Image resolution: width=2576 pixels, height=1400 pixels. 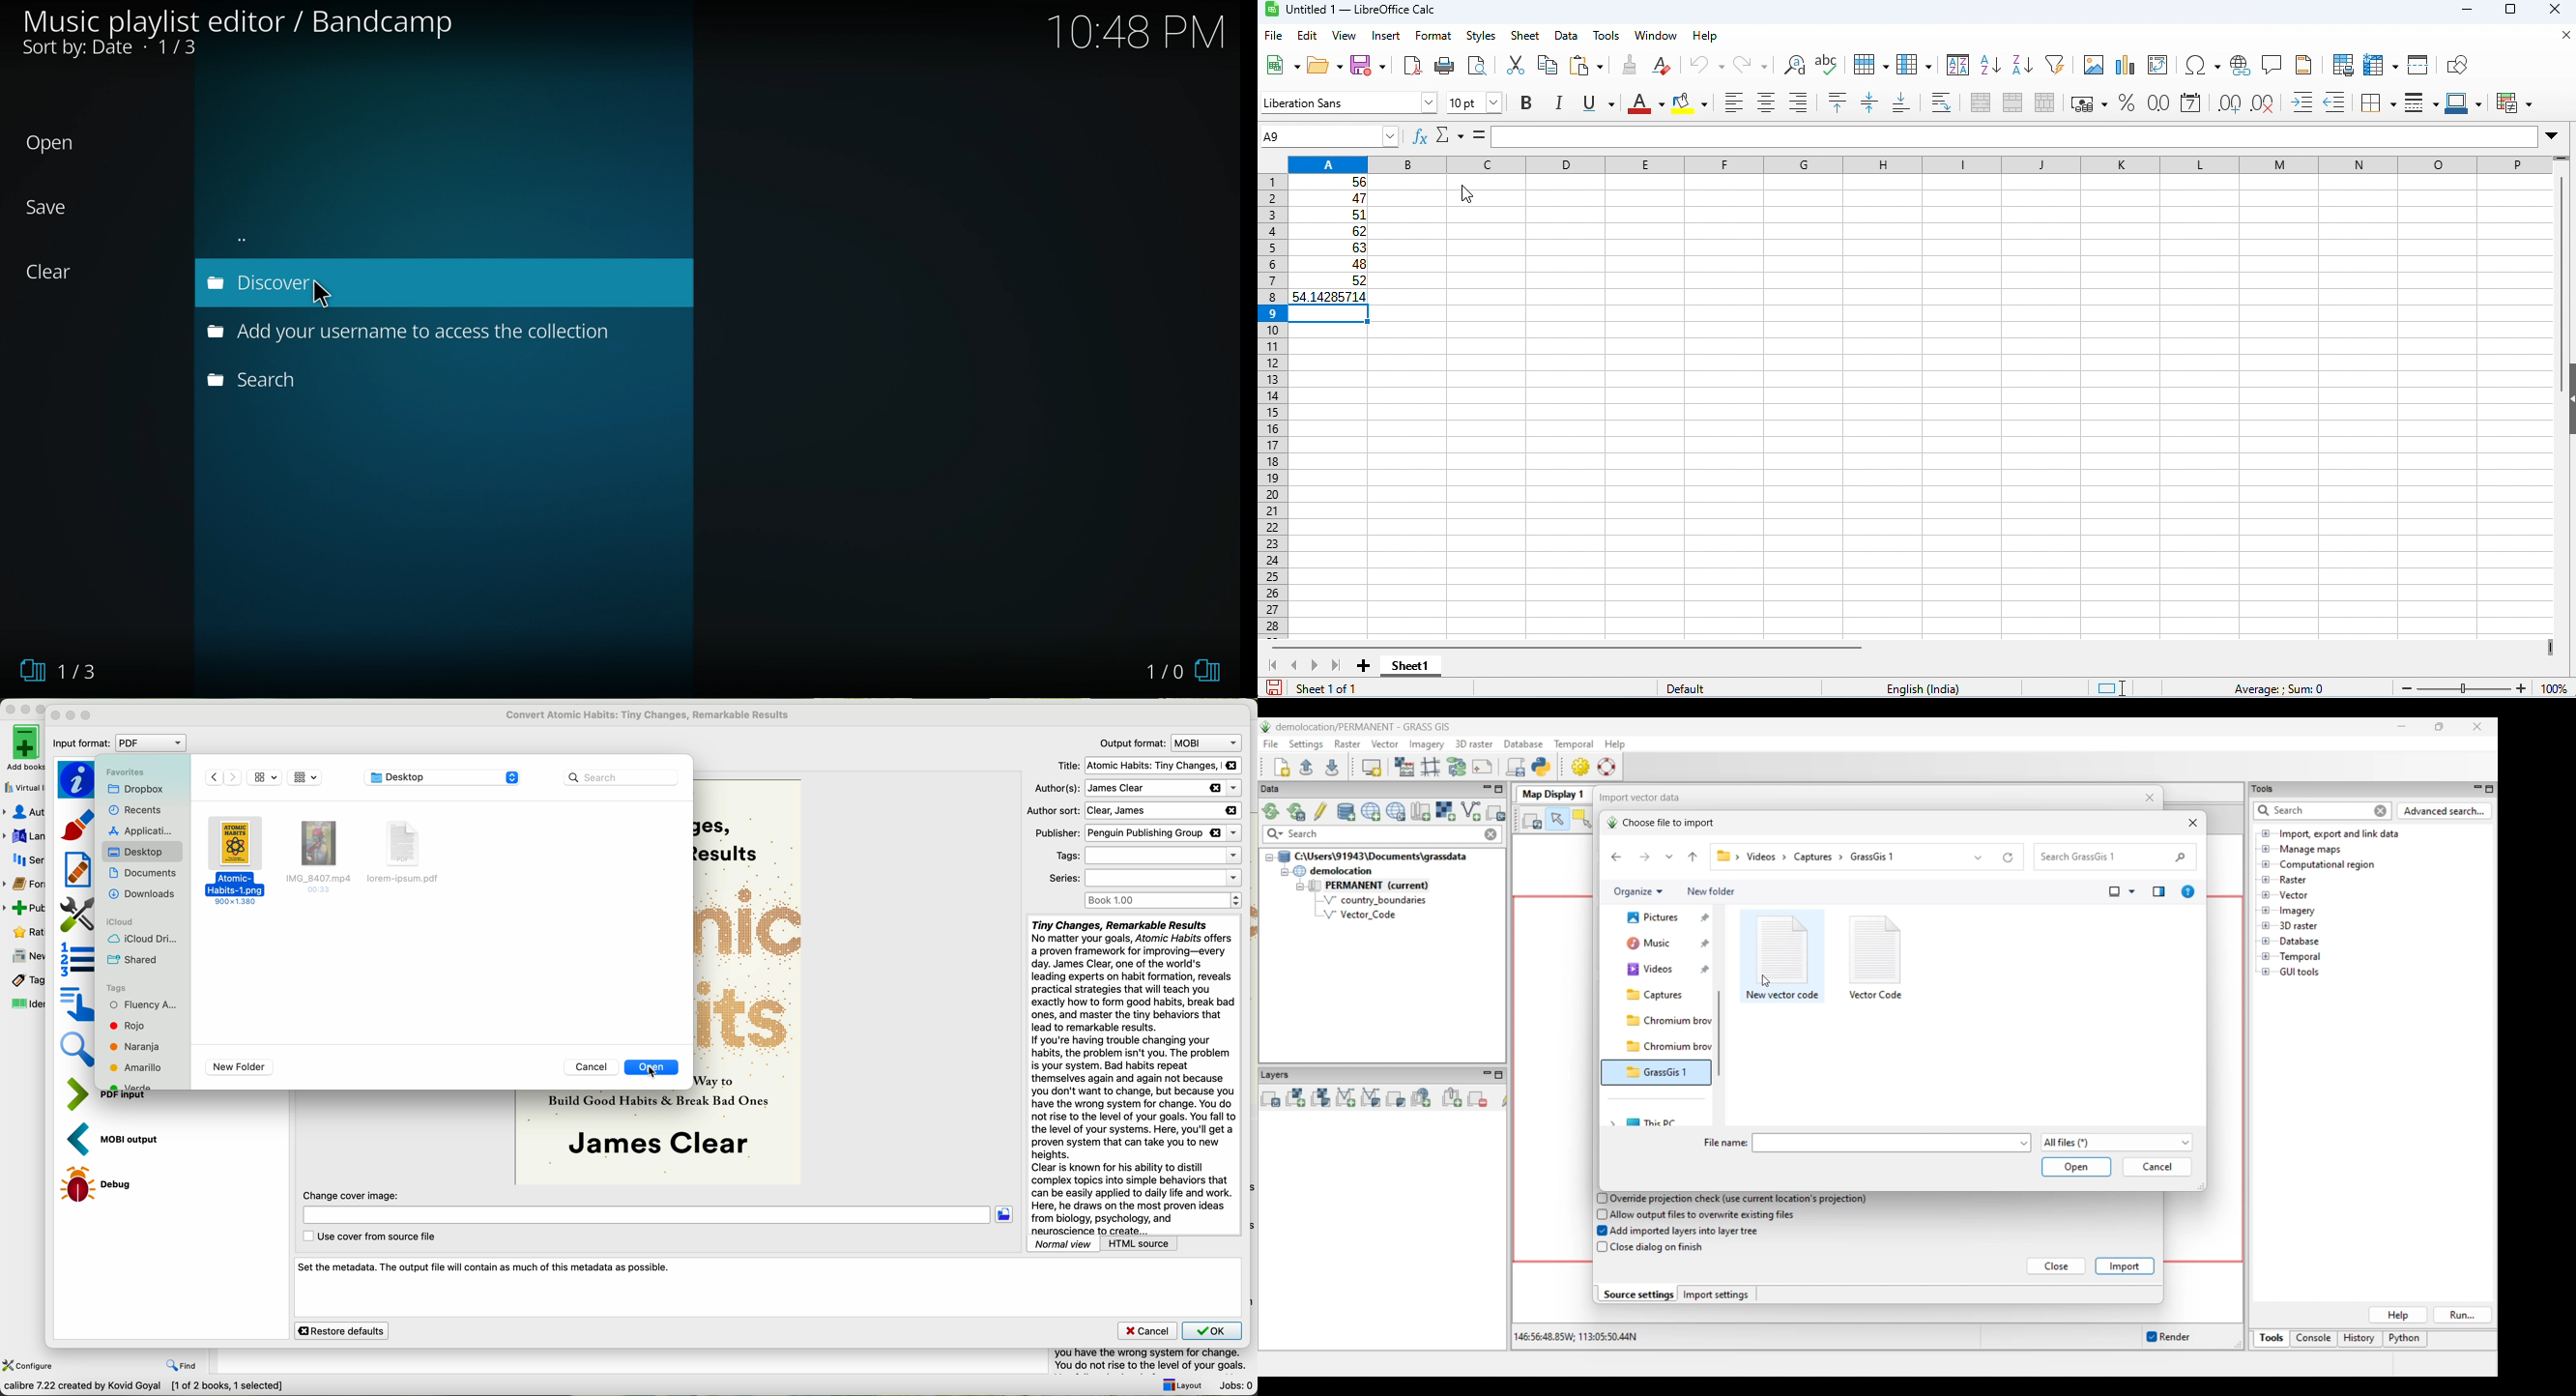 I want to click on background color, so click(x=1691, y=102).